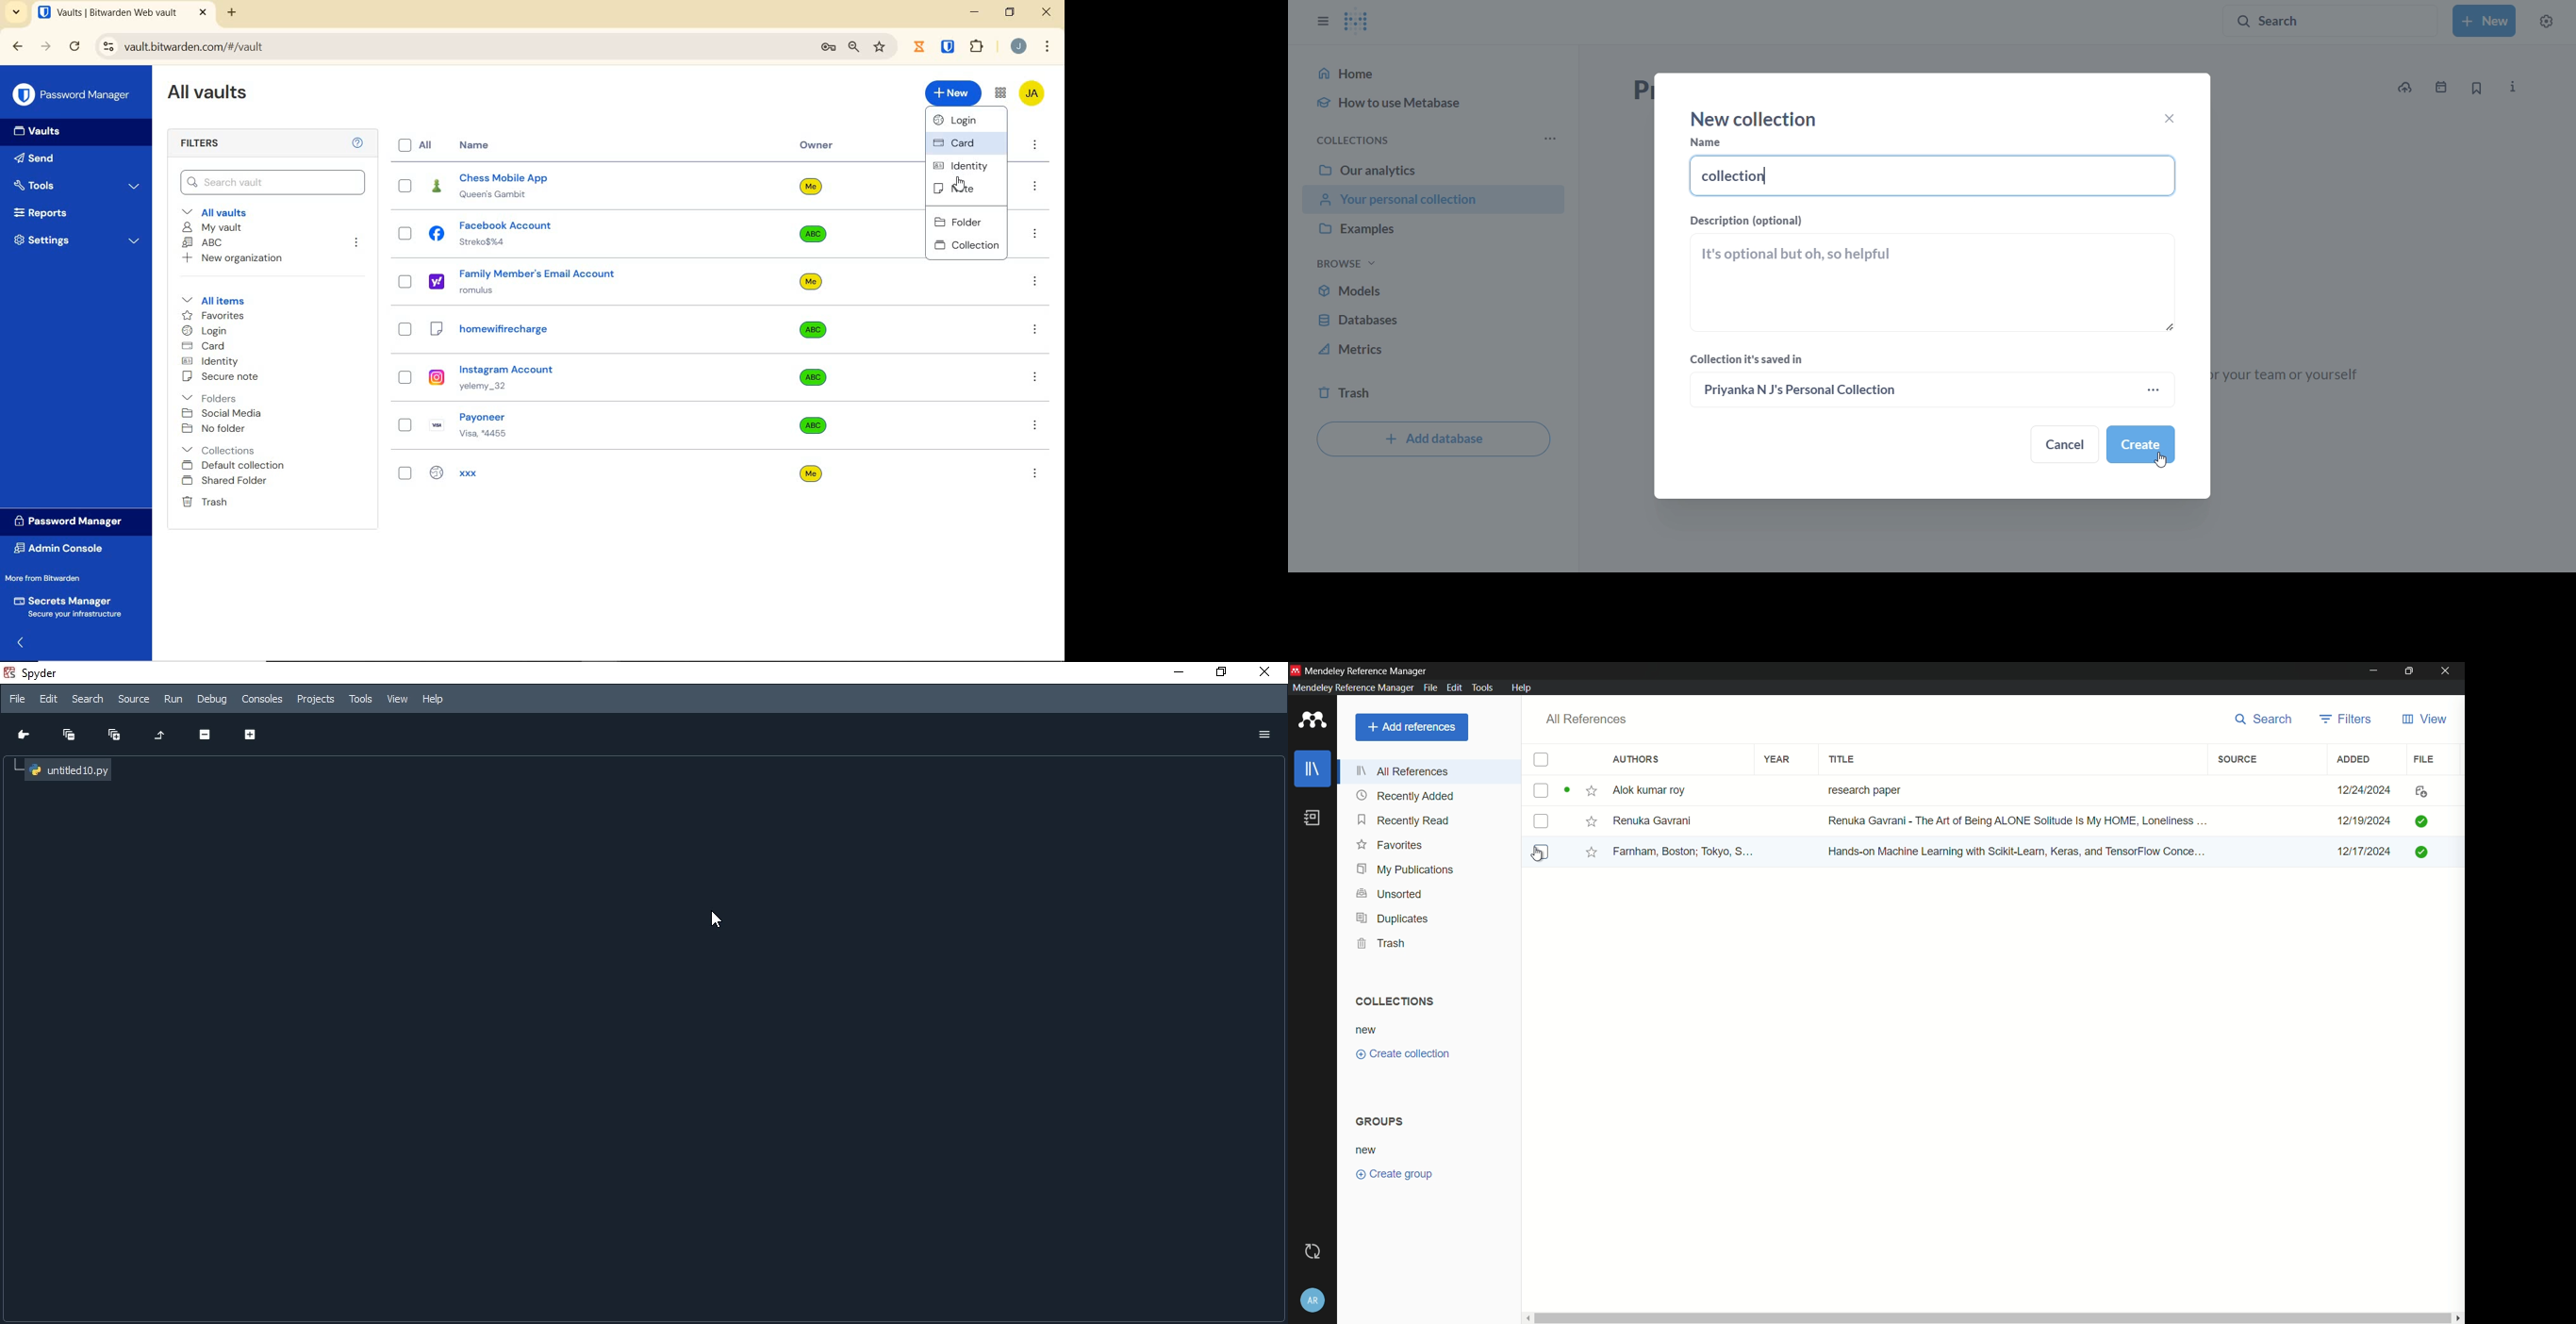  I want to click on Collections, so click(221, 448).